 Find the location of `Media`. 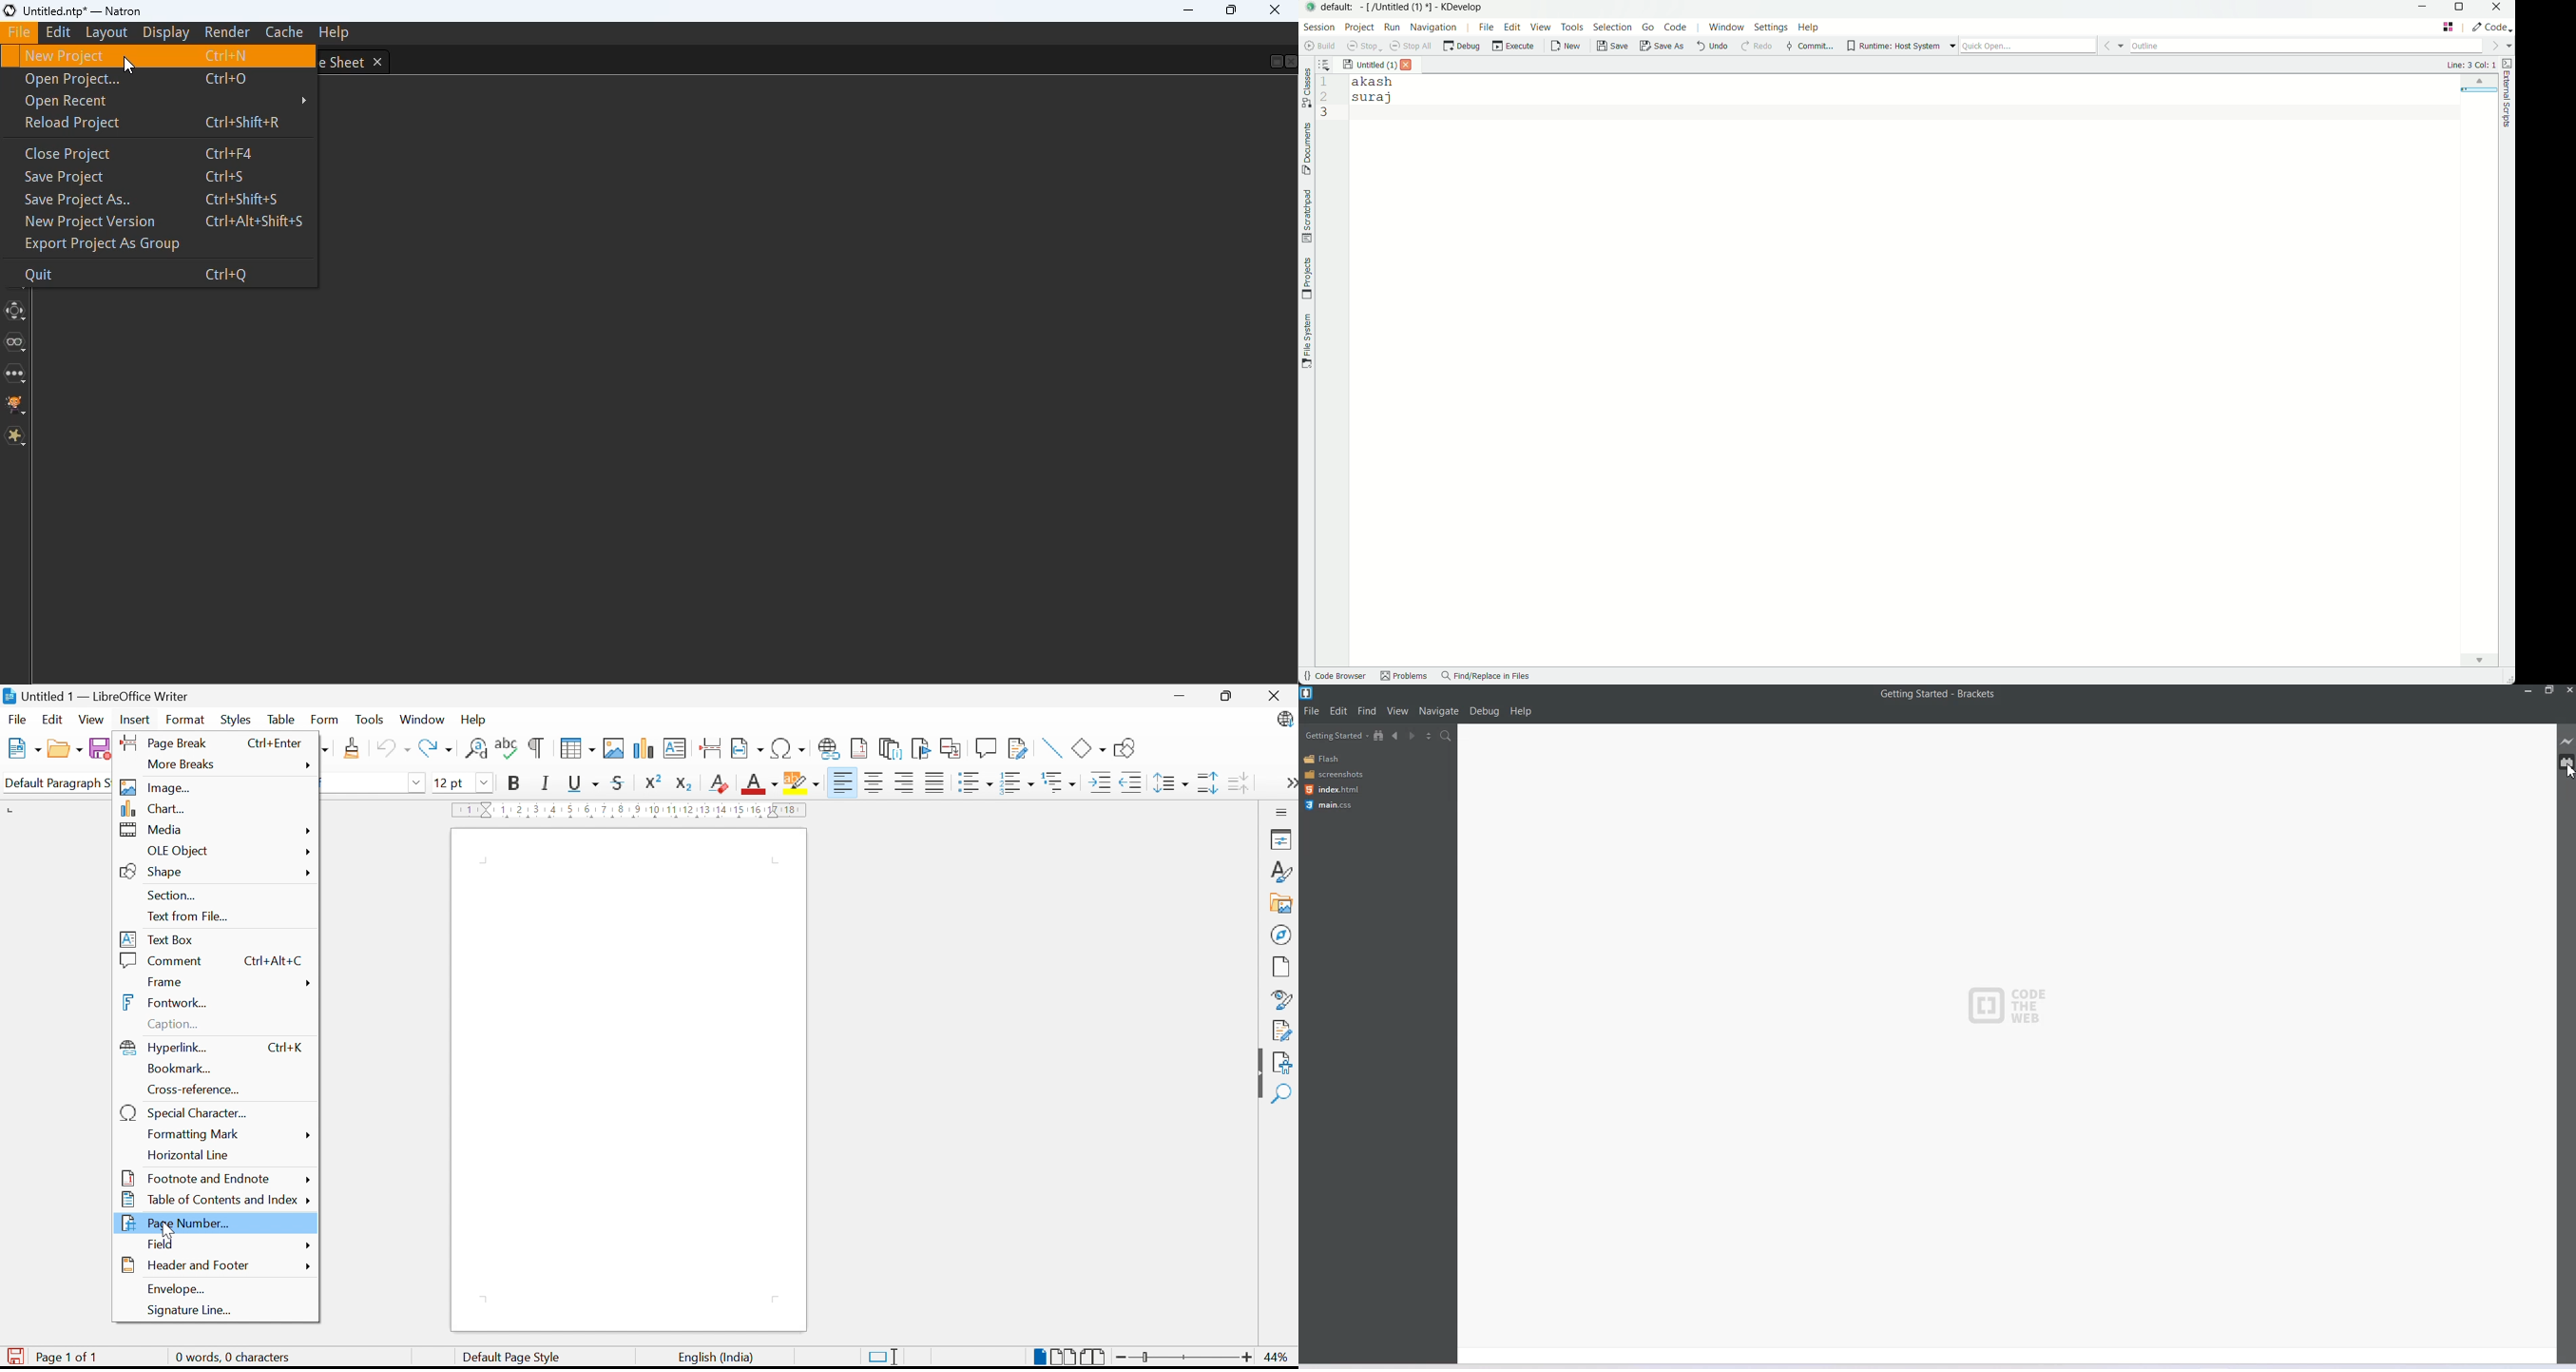

Media is located at coordinates (152, 829).